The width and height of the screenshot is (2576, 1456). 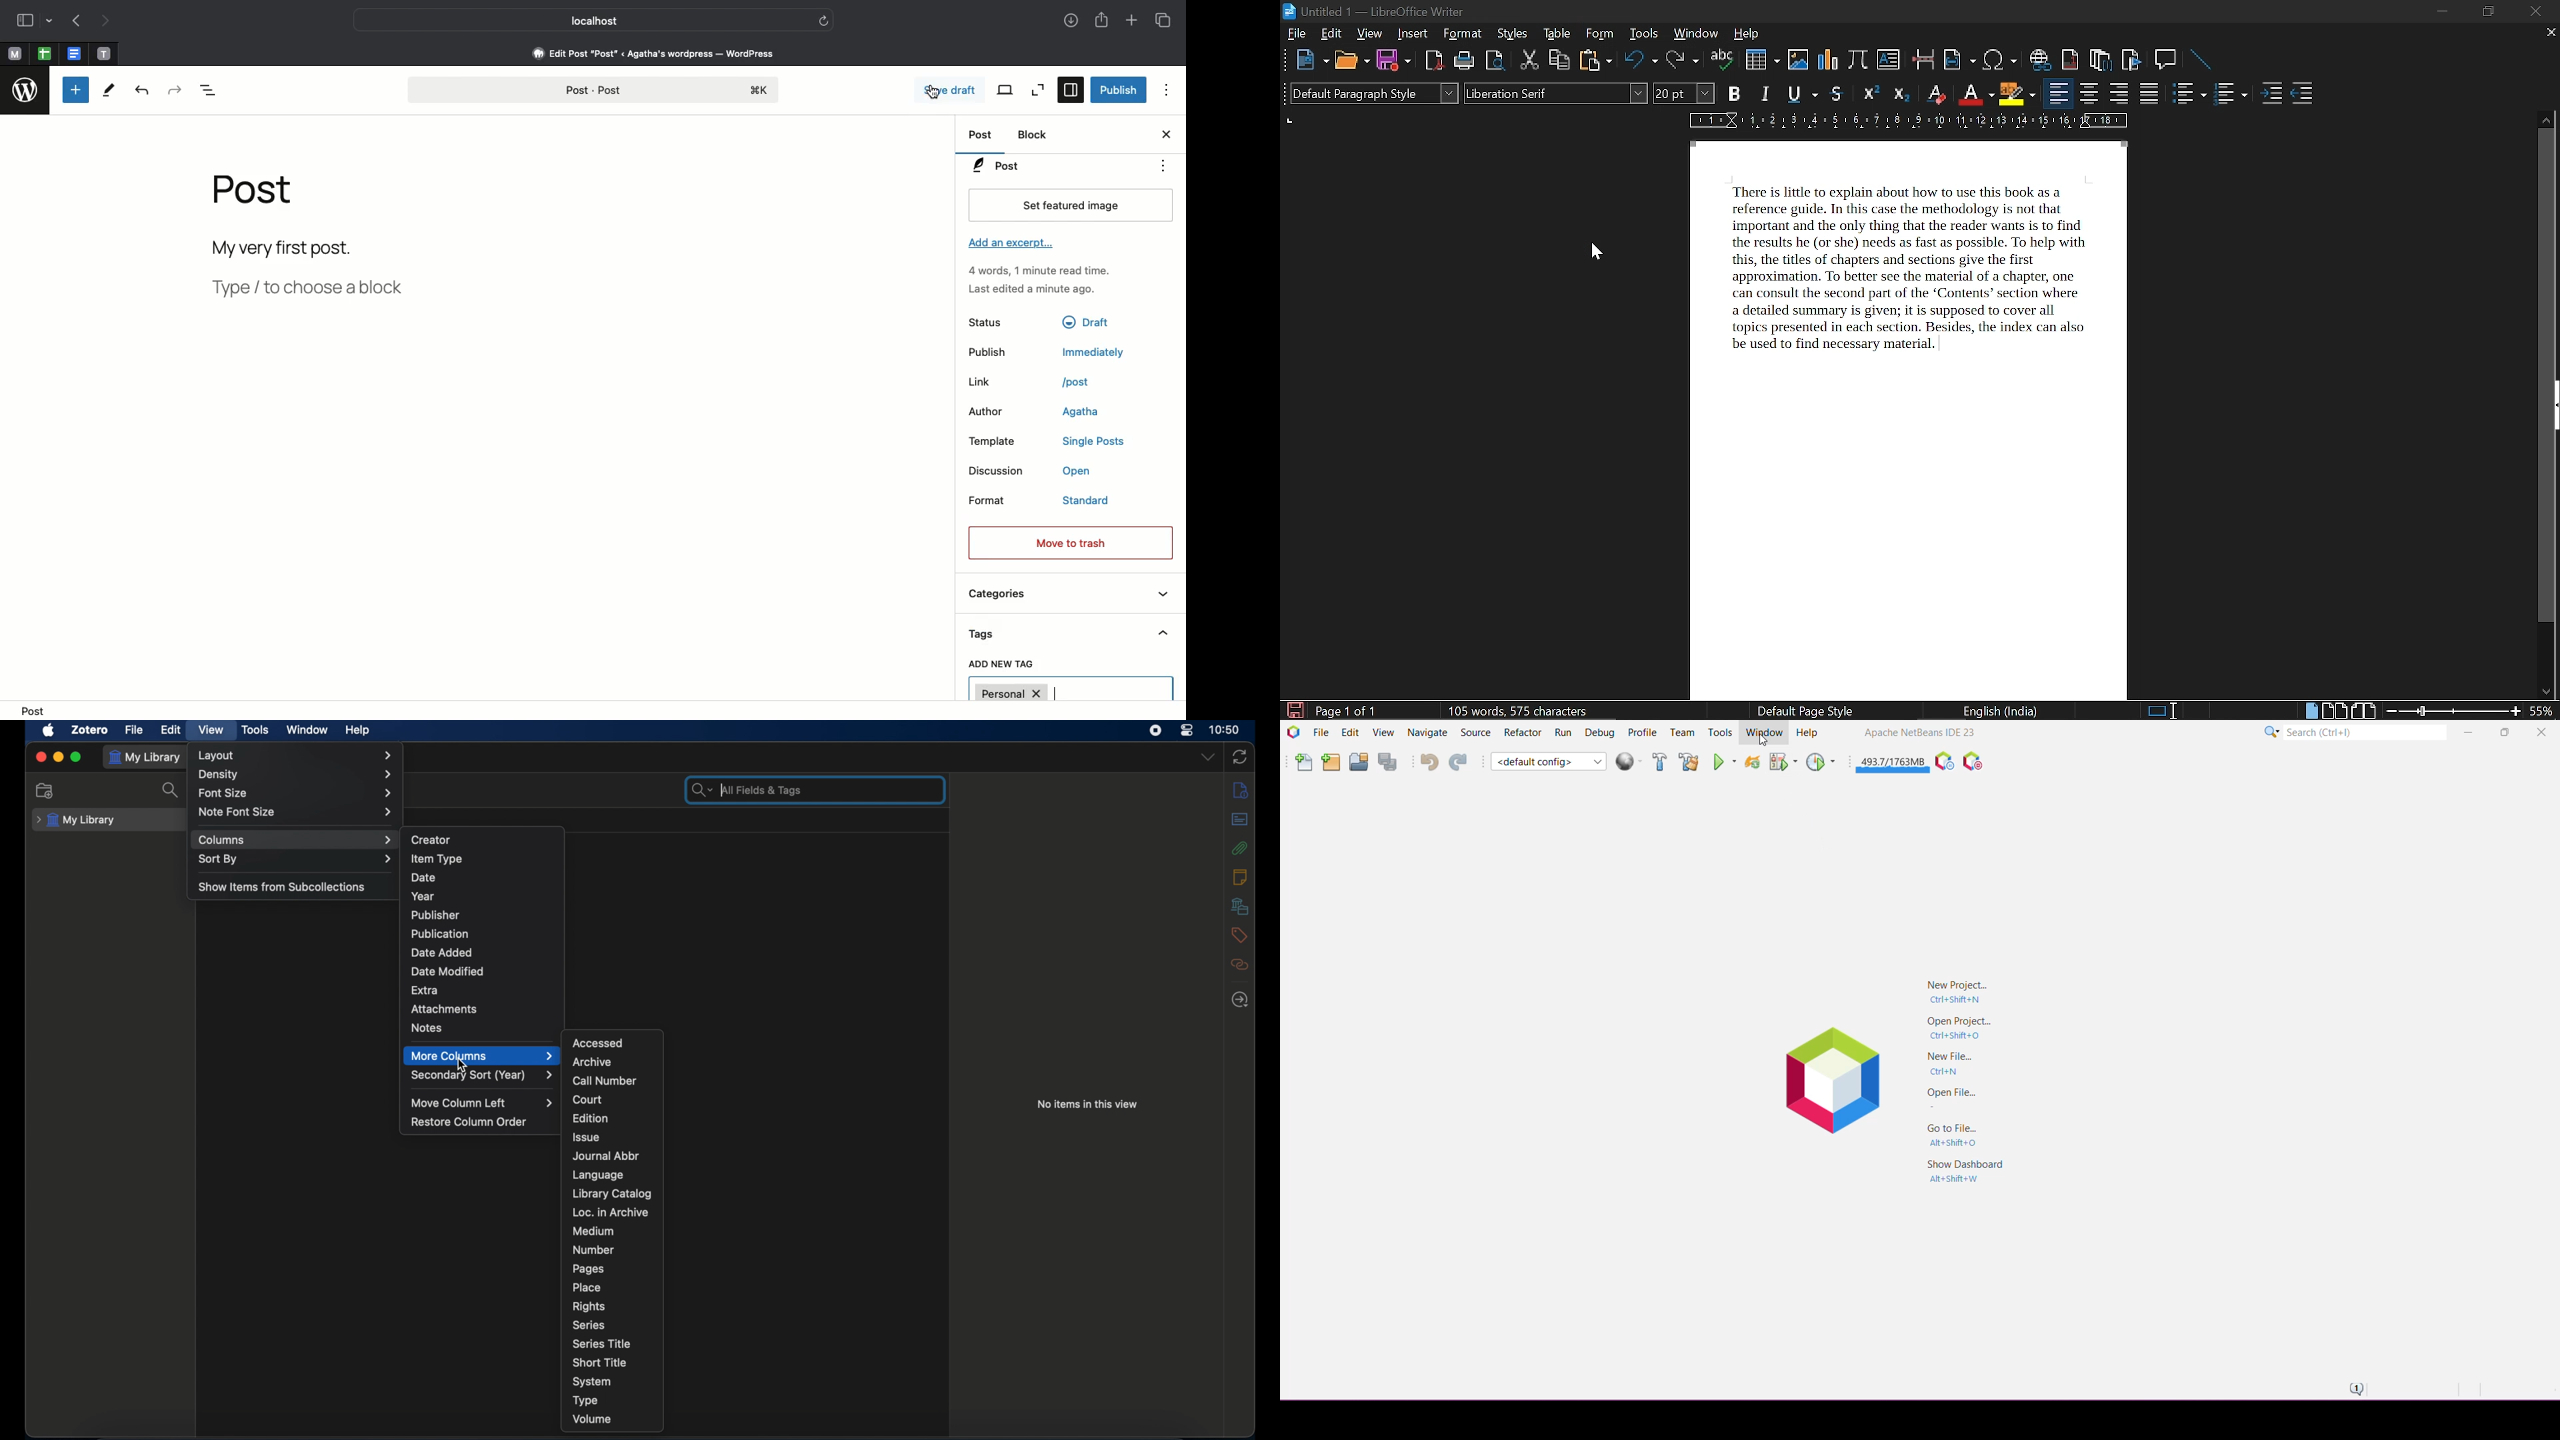 I want to click on window, so click(x=1696, y=34).